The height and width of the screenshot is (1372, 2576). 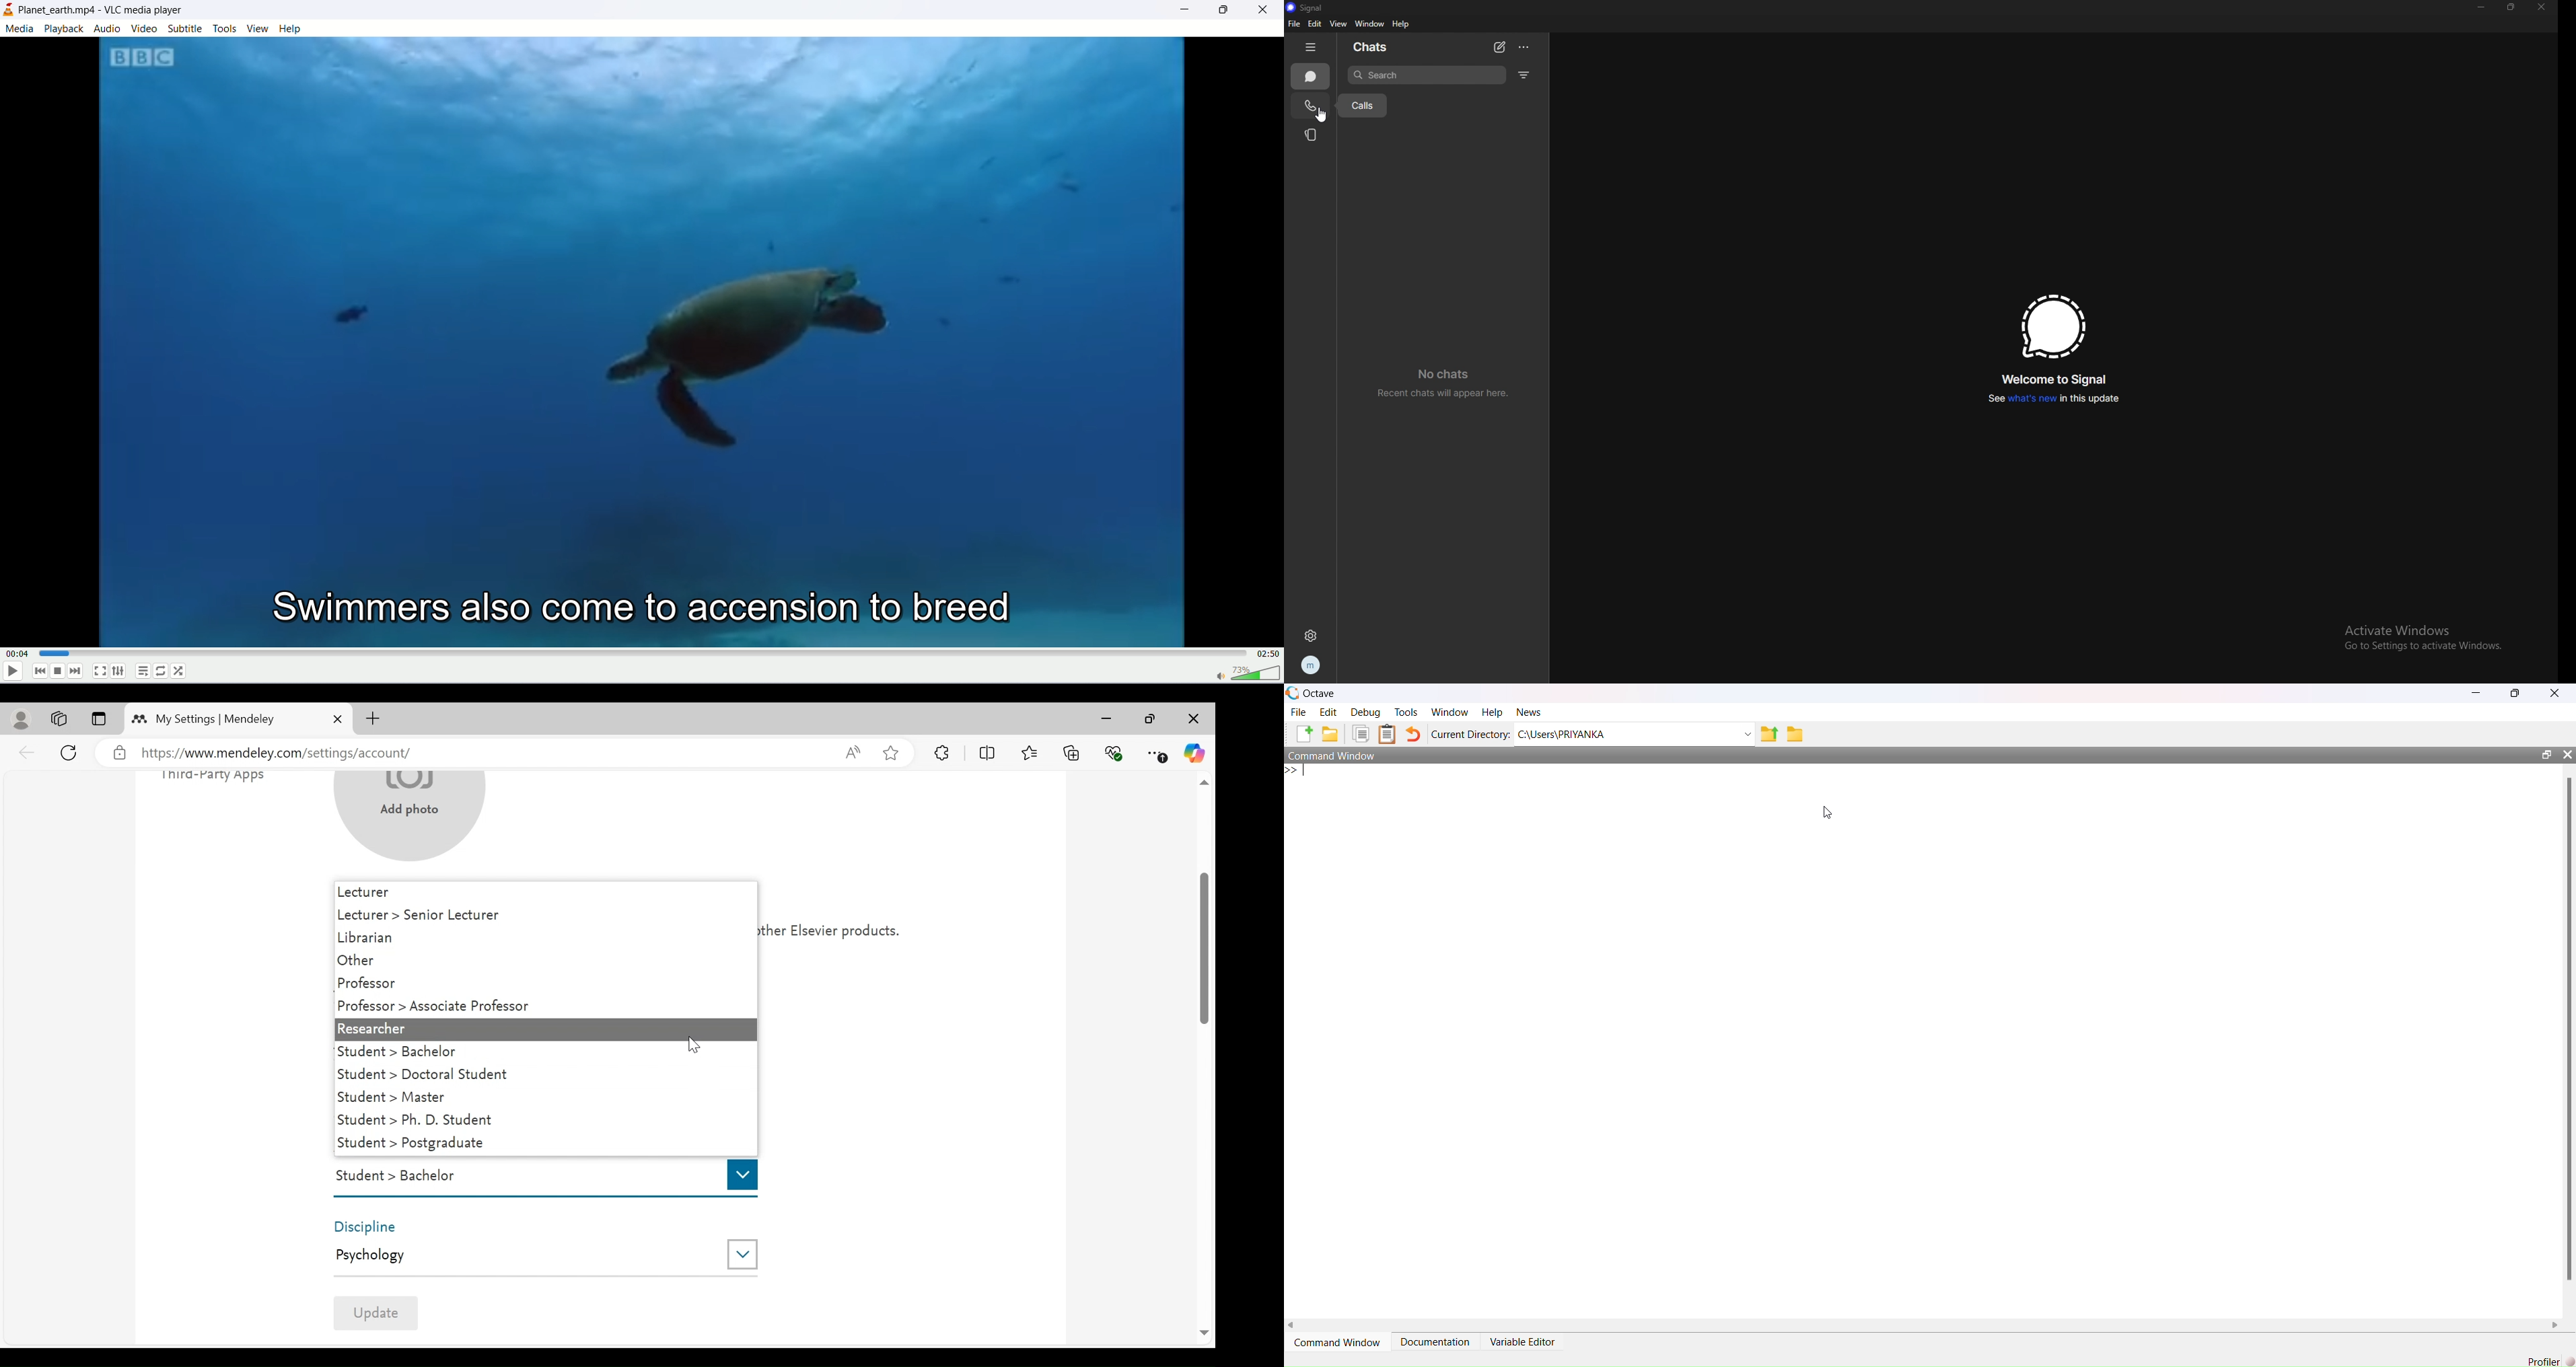 What do you see at coordinates (1205, 947) in the screenshot?
I see `Vertical Scroll bar` at bounding box center [1205, 947].